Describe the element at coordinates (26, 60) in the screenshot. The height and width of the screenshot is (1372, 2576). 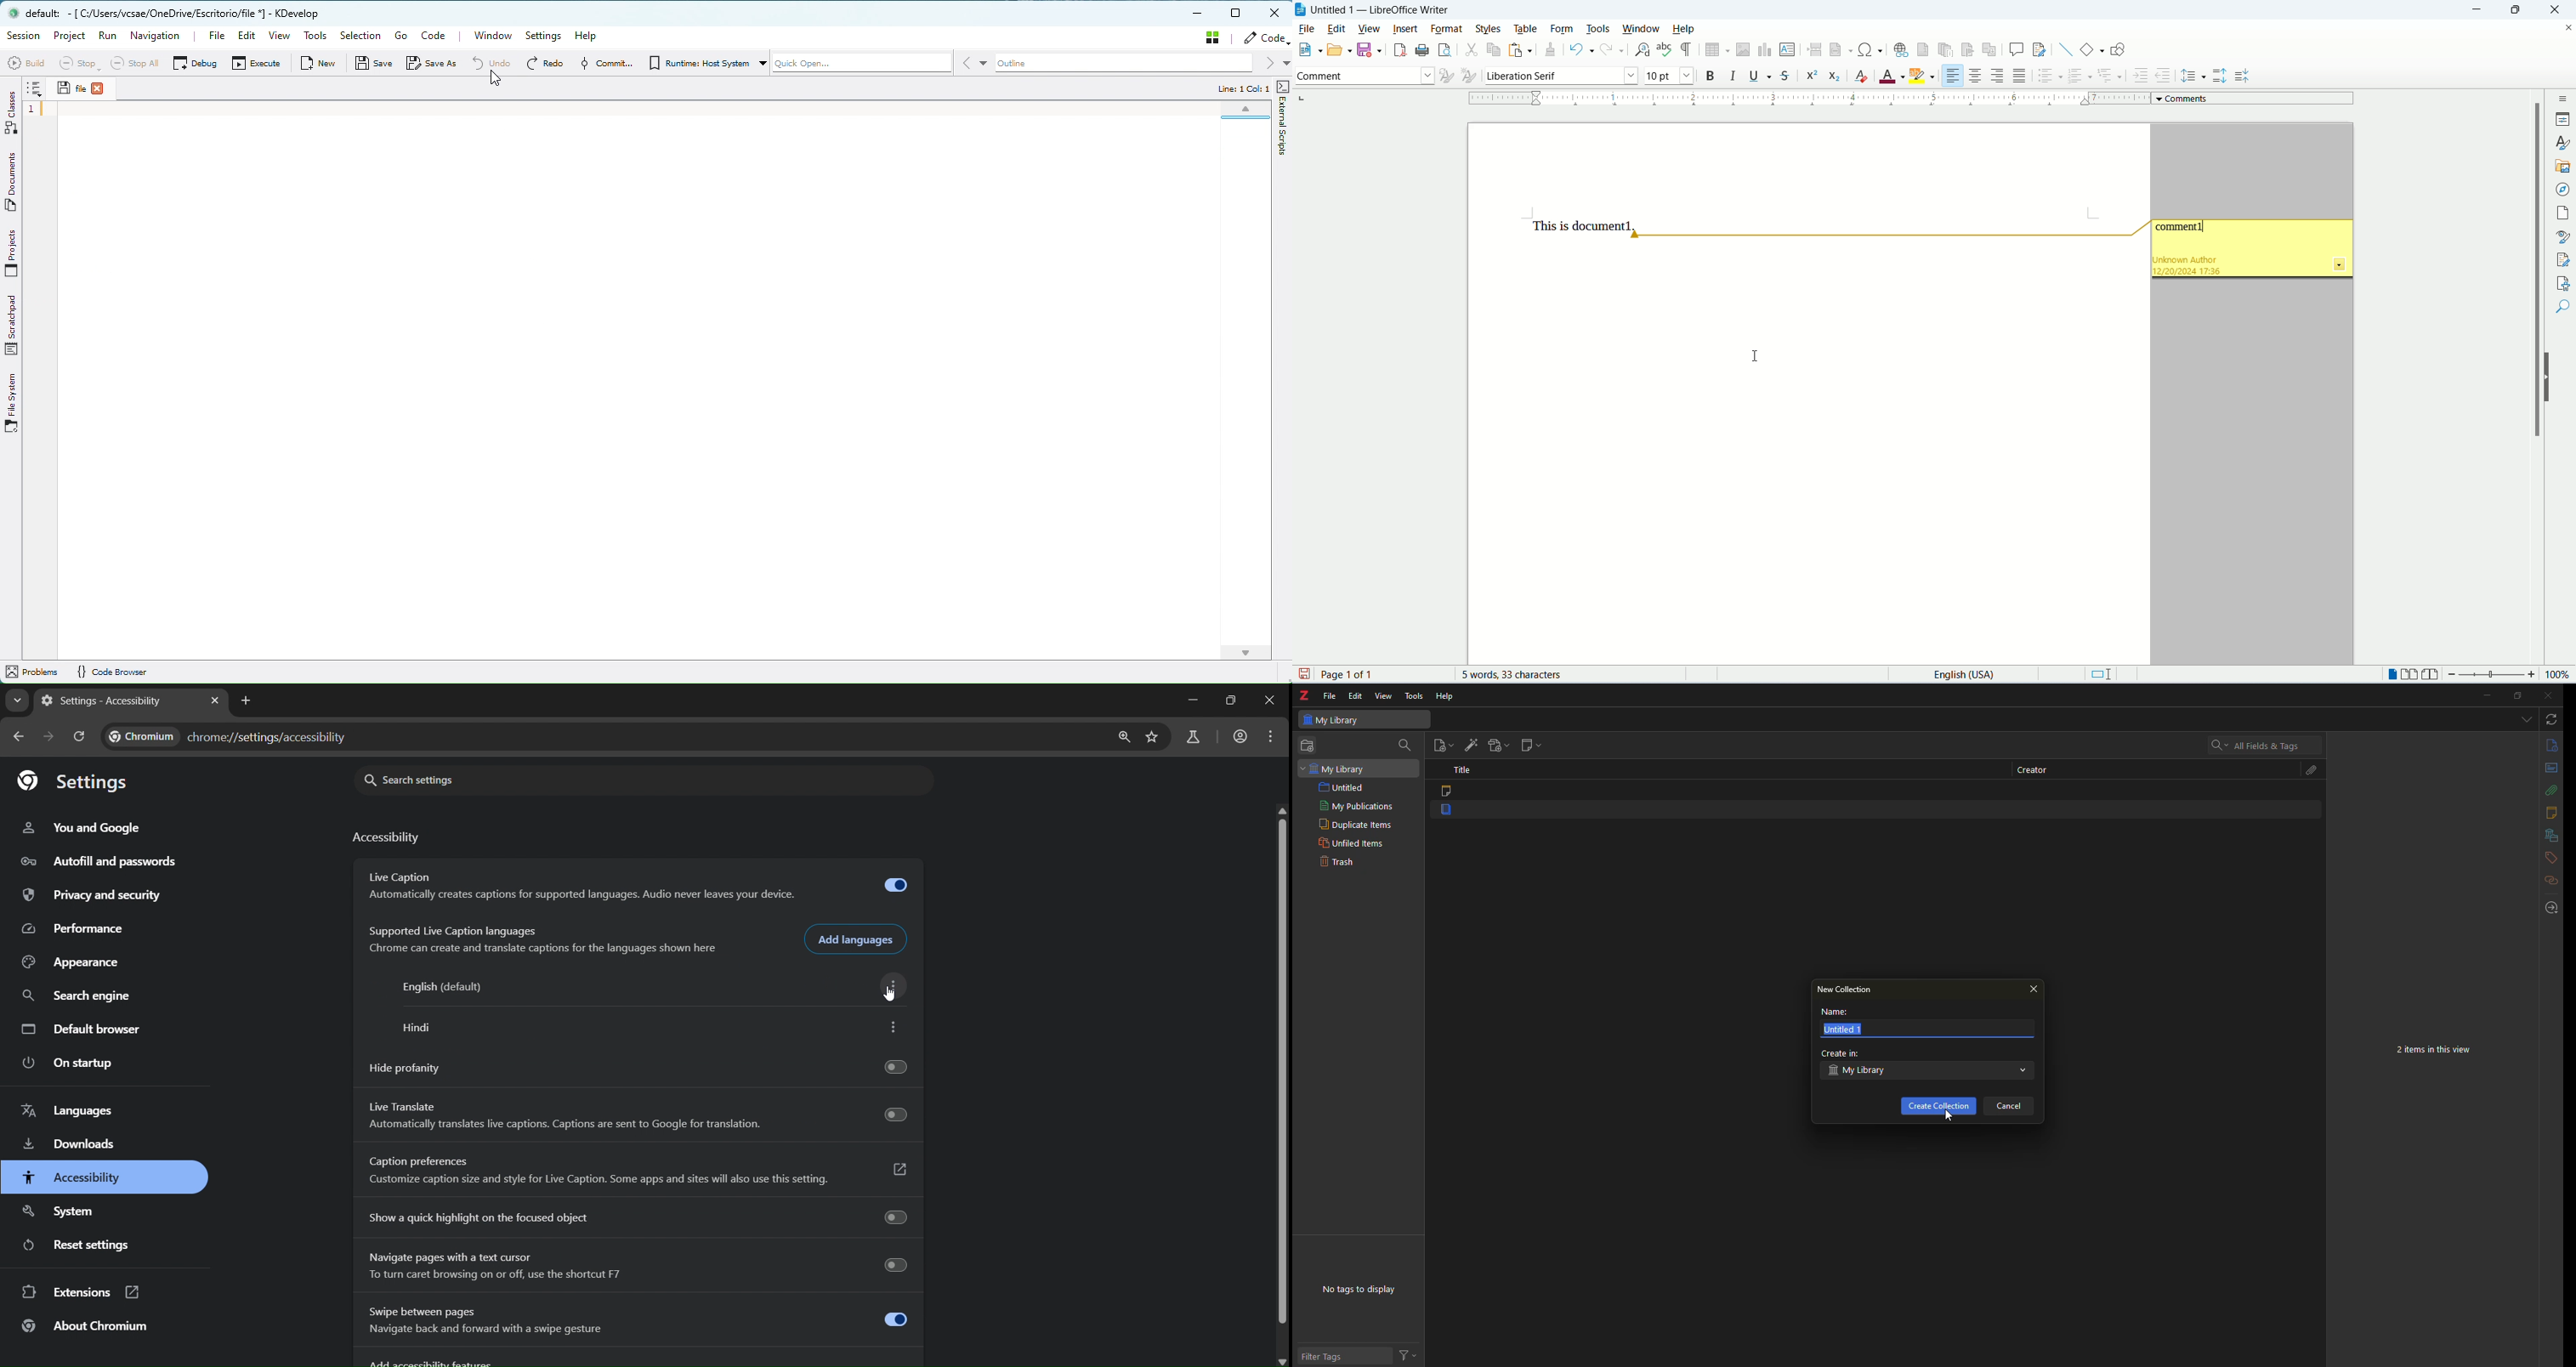
I see `build` at that location.